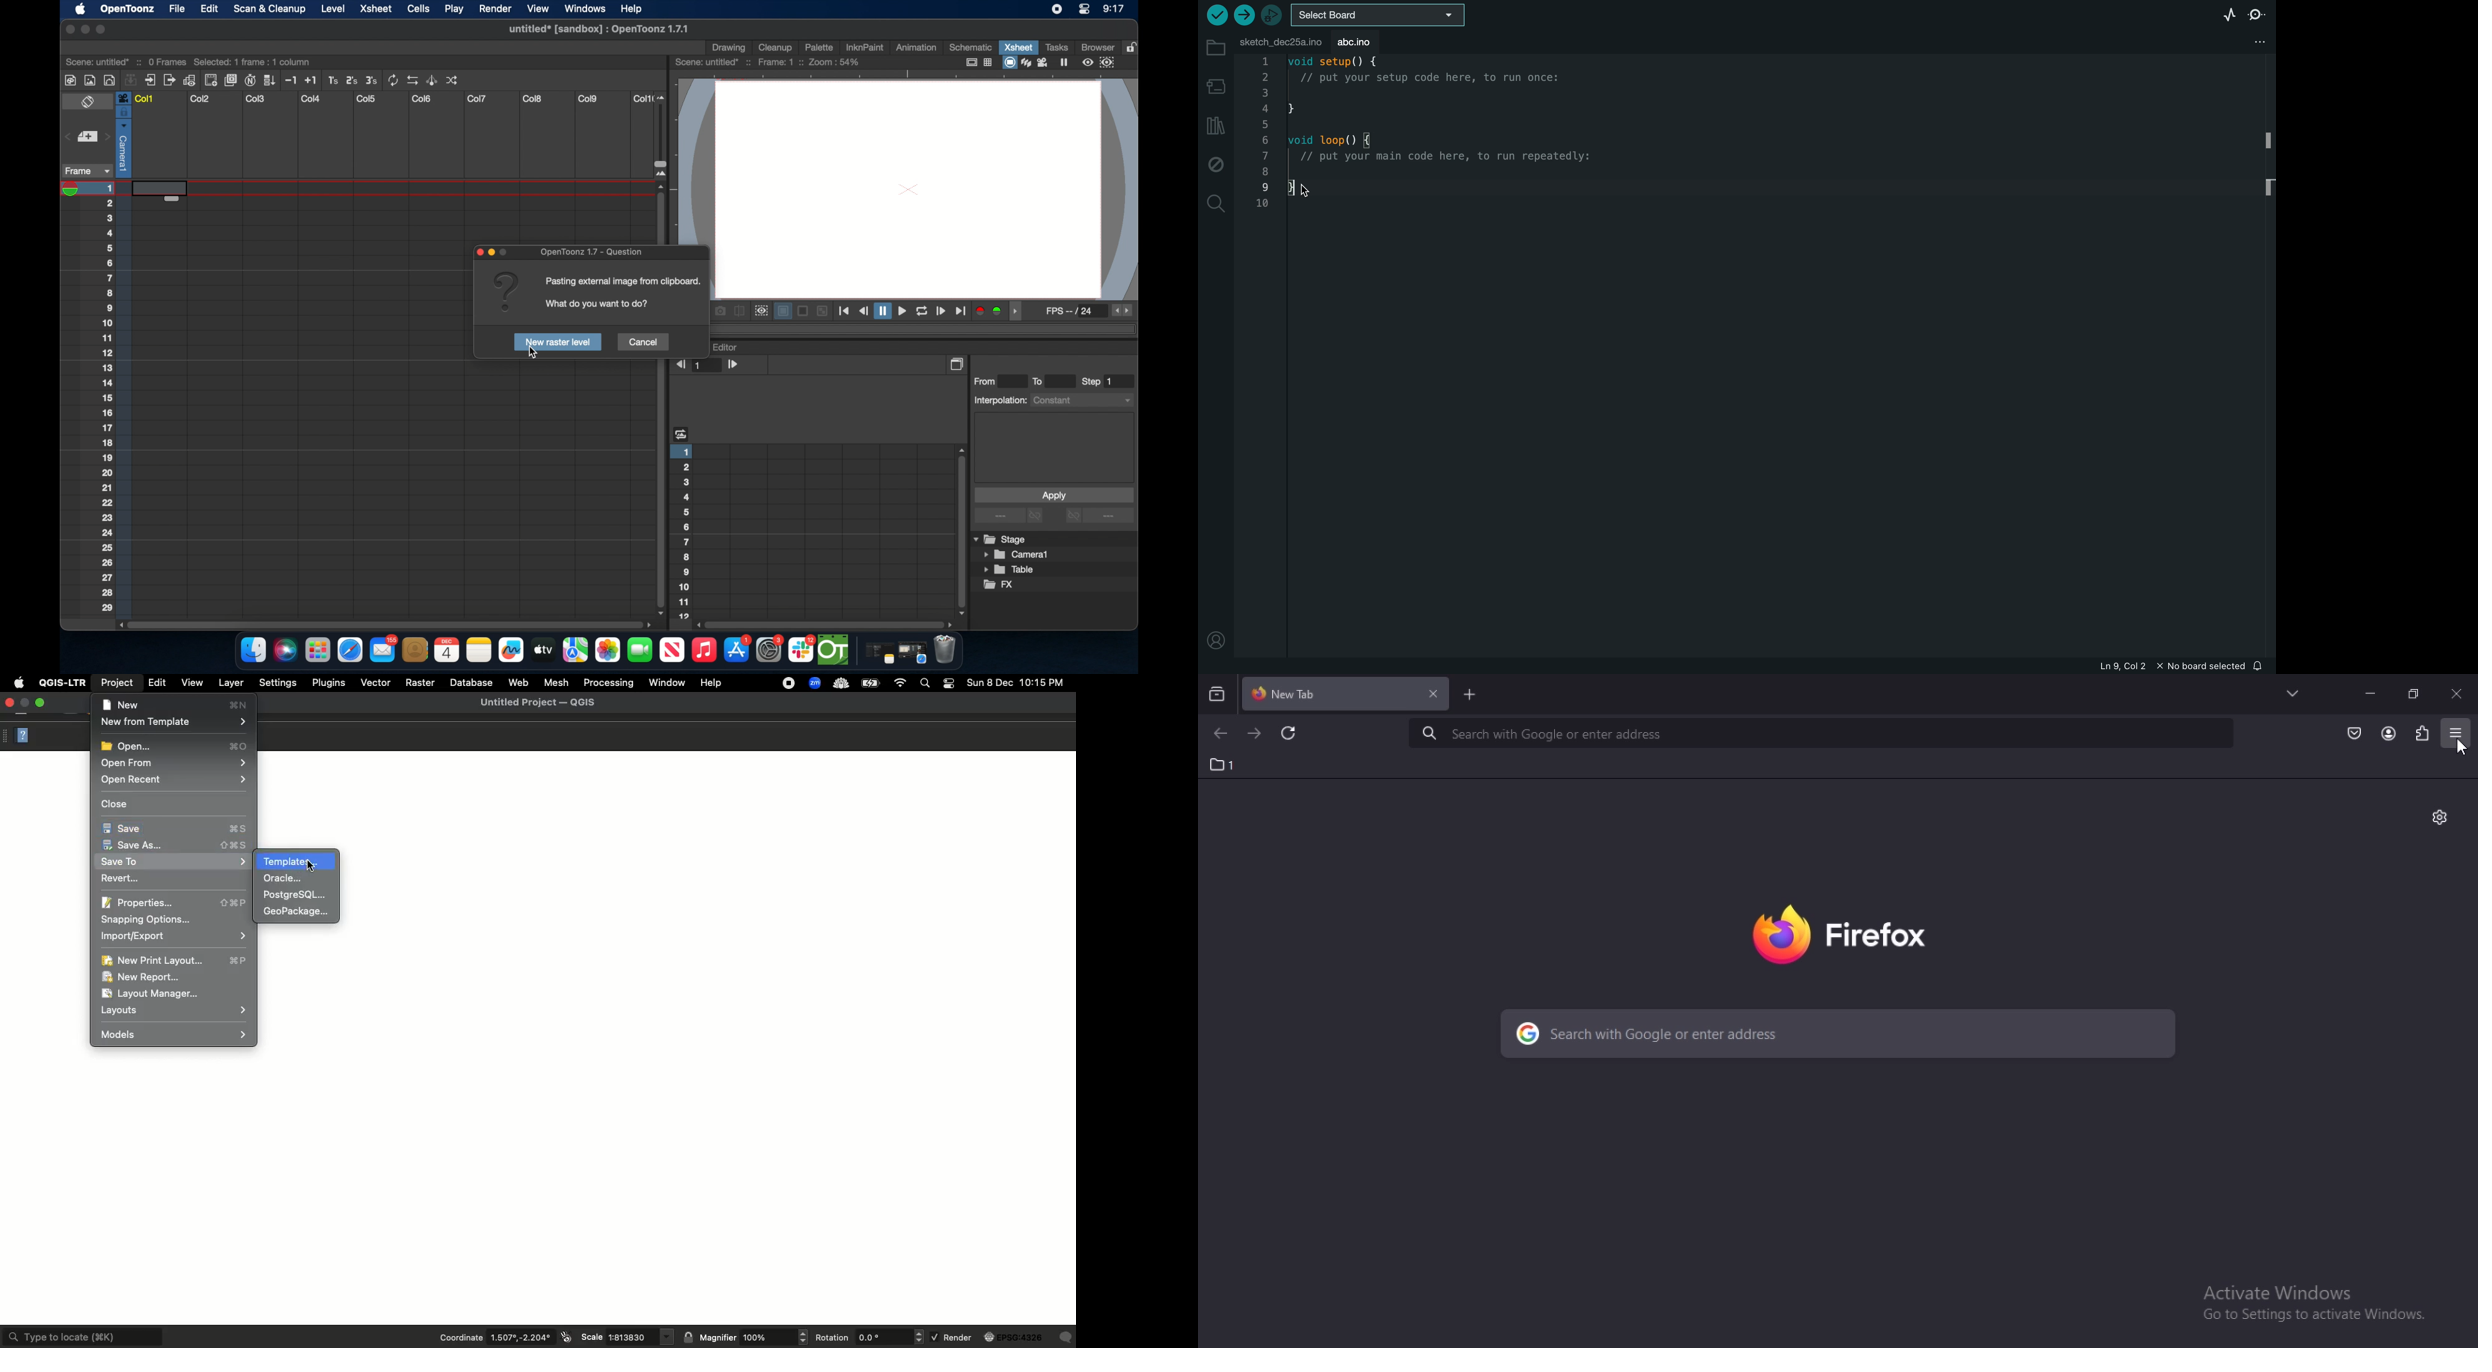  What do you see at coordinates (102, 29) in the screenshot?
I see `maximize` at bounding box center [102, 29].